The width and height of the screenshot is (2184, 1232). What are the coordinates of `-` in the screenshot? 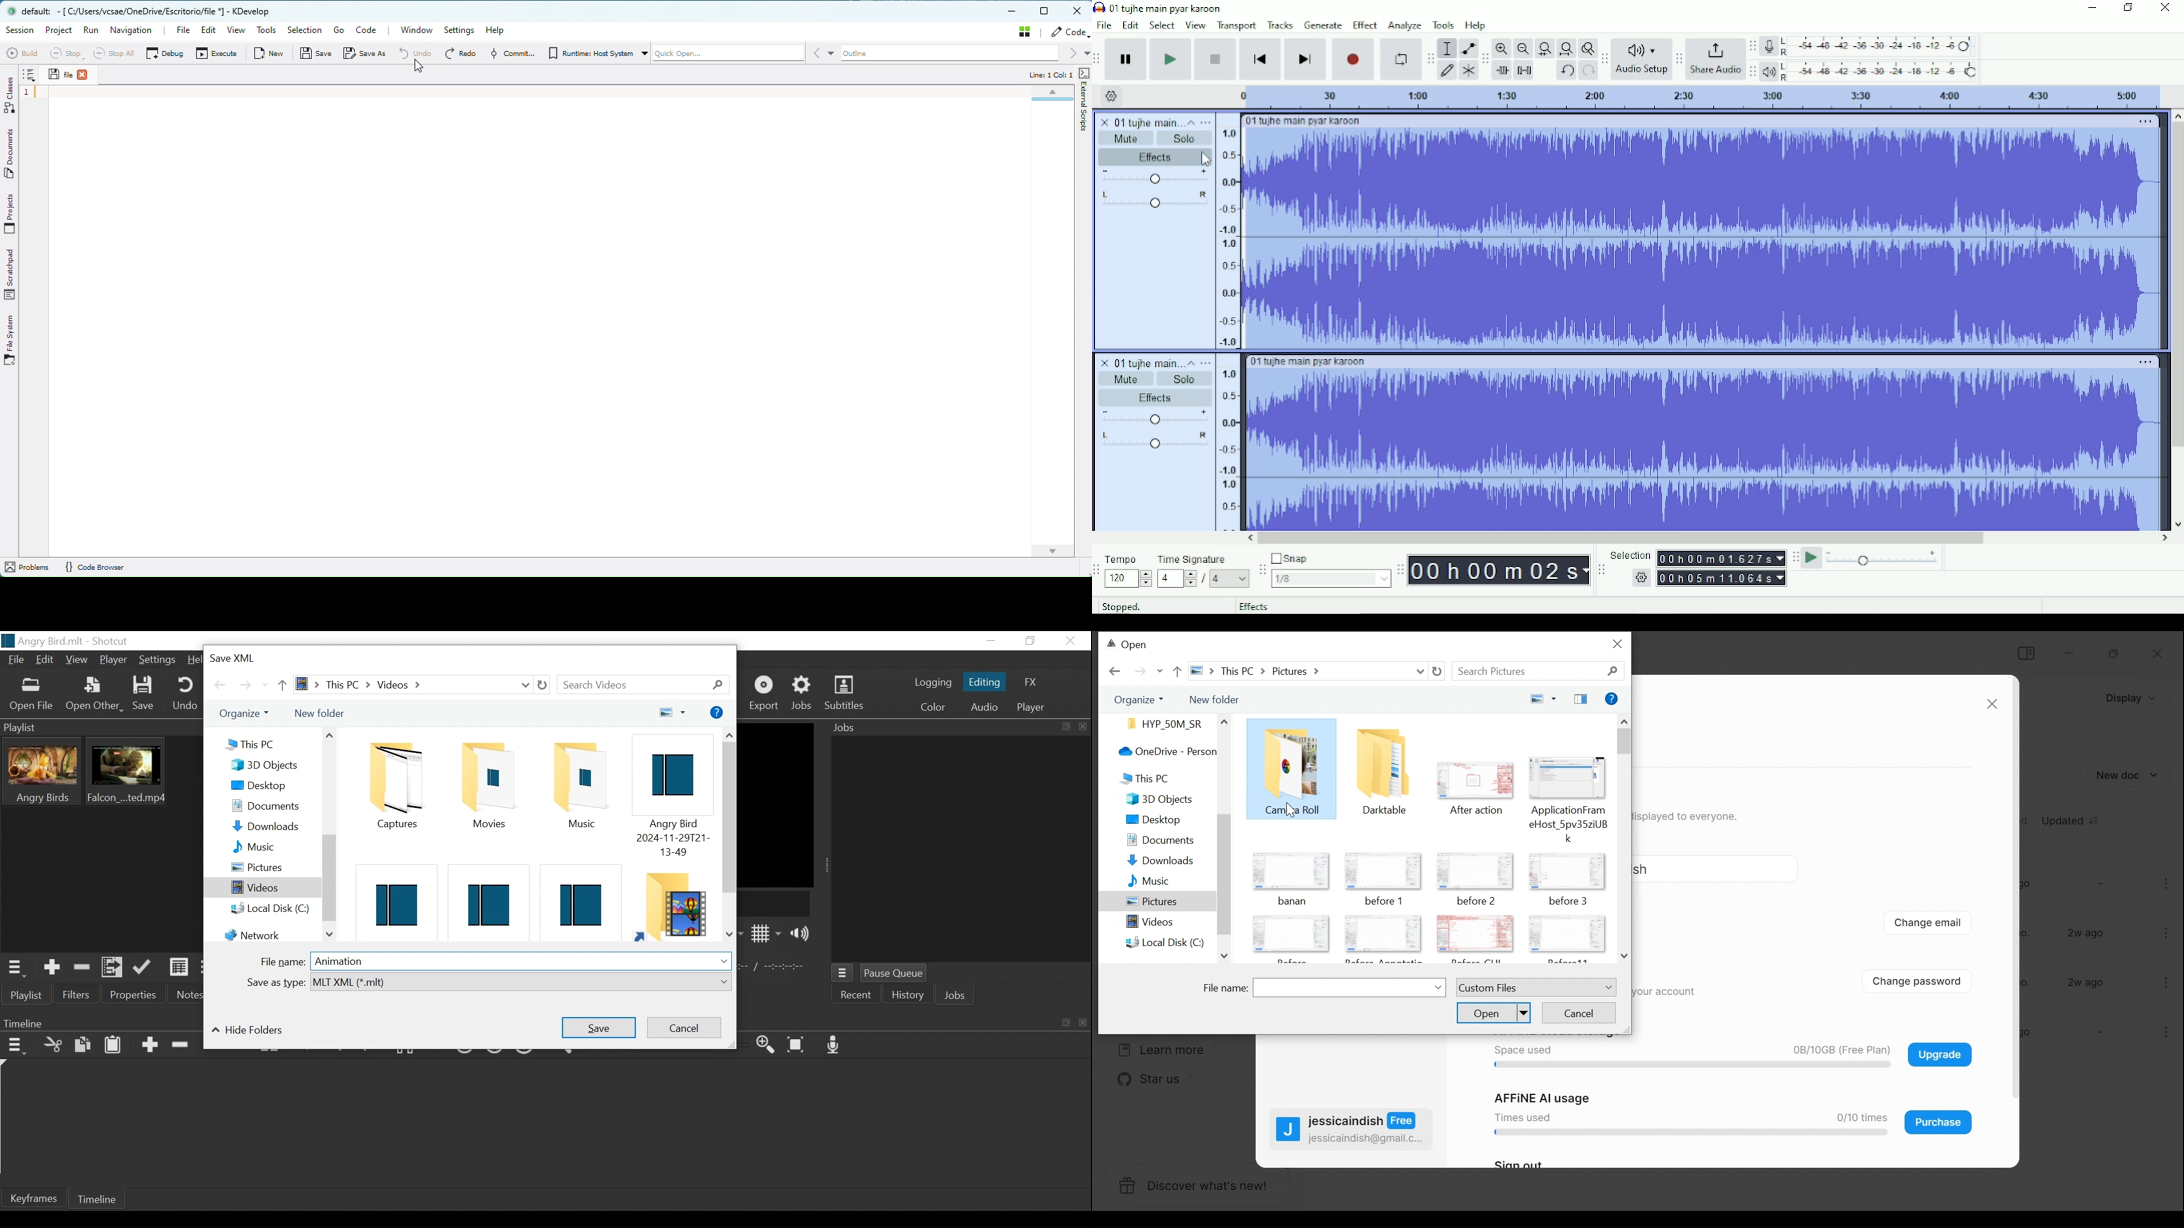 It's located at (2099, 1033).